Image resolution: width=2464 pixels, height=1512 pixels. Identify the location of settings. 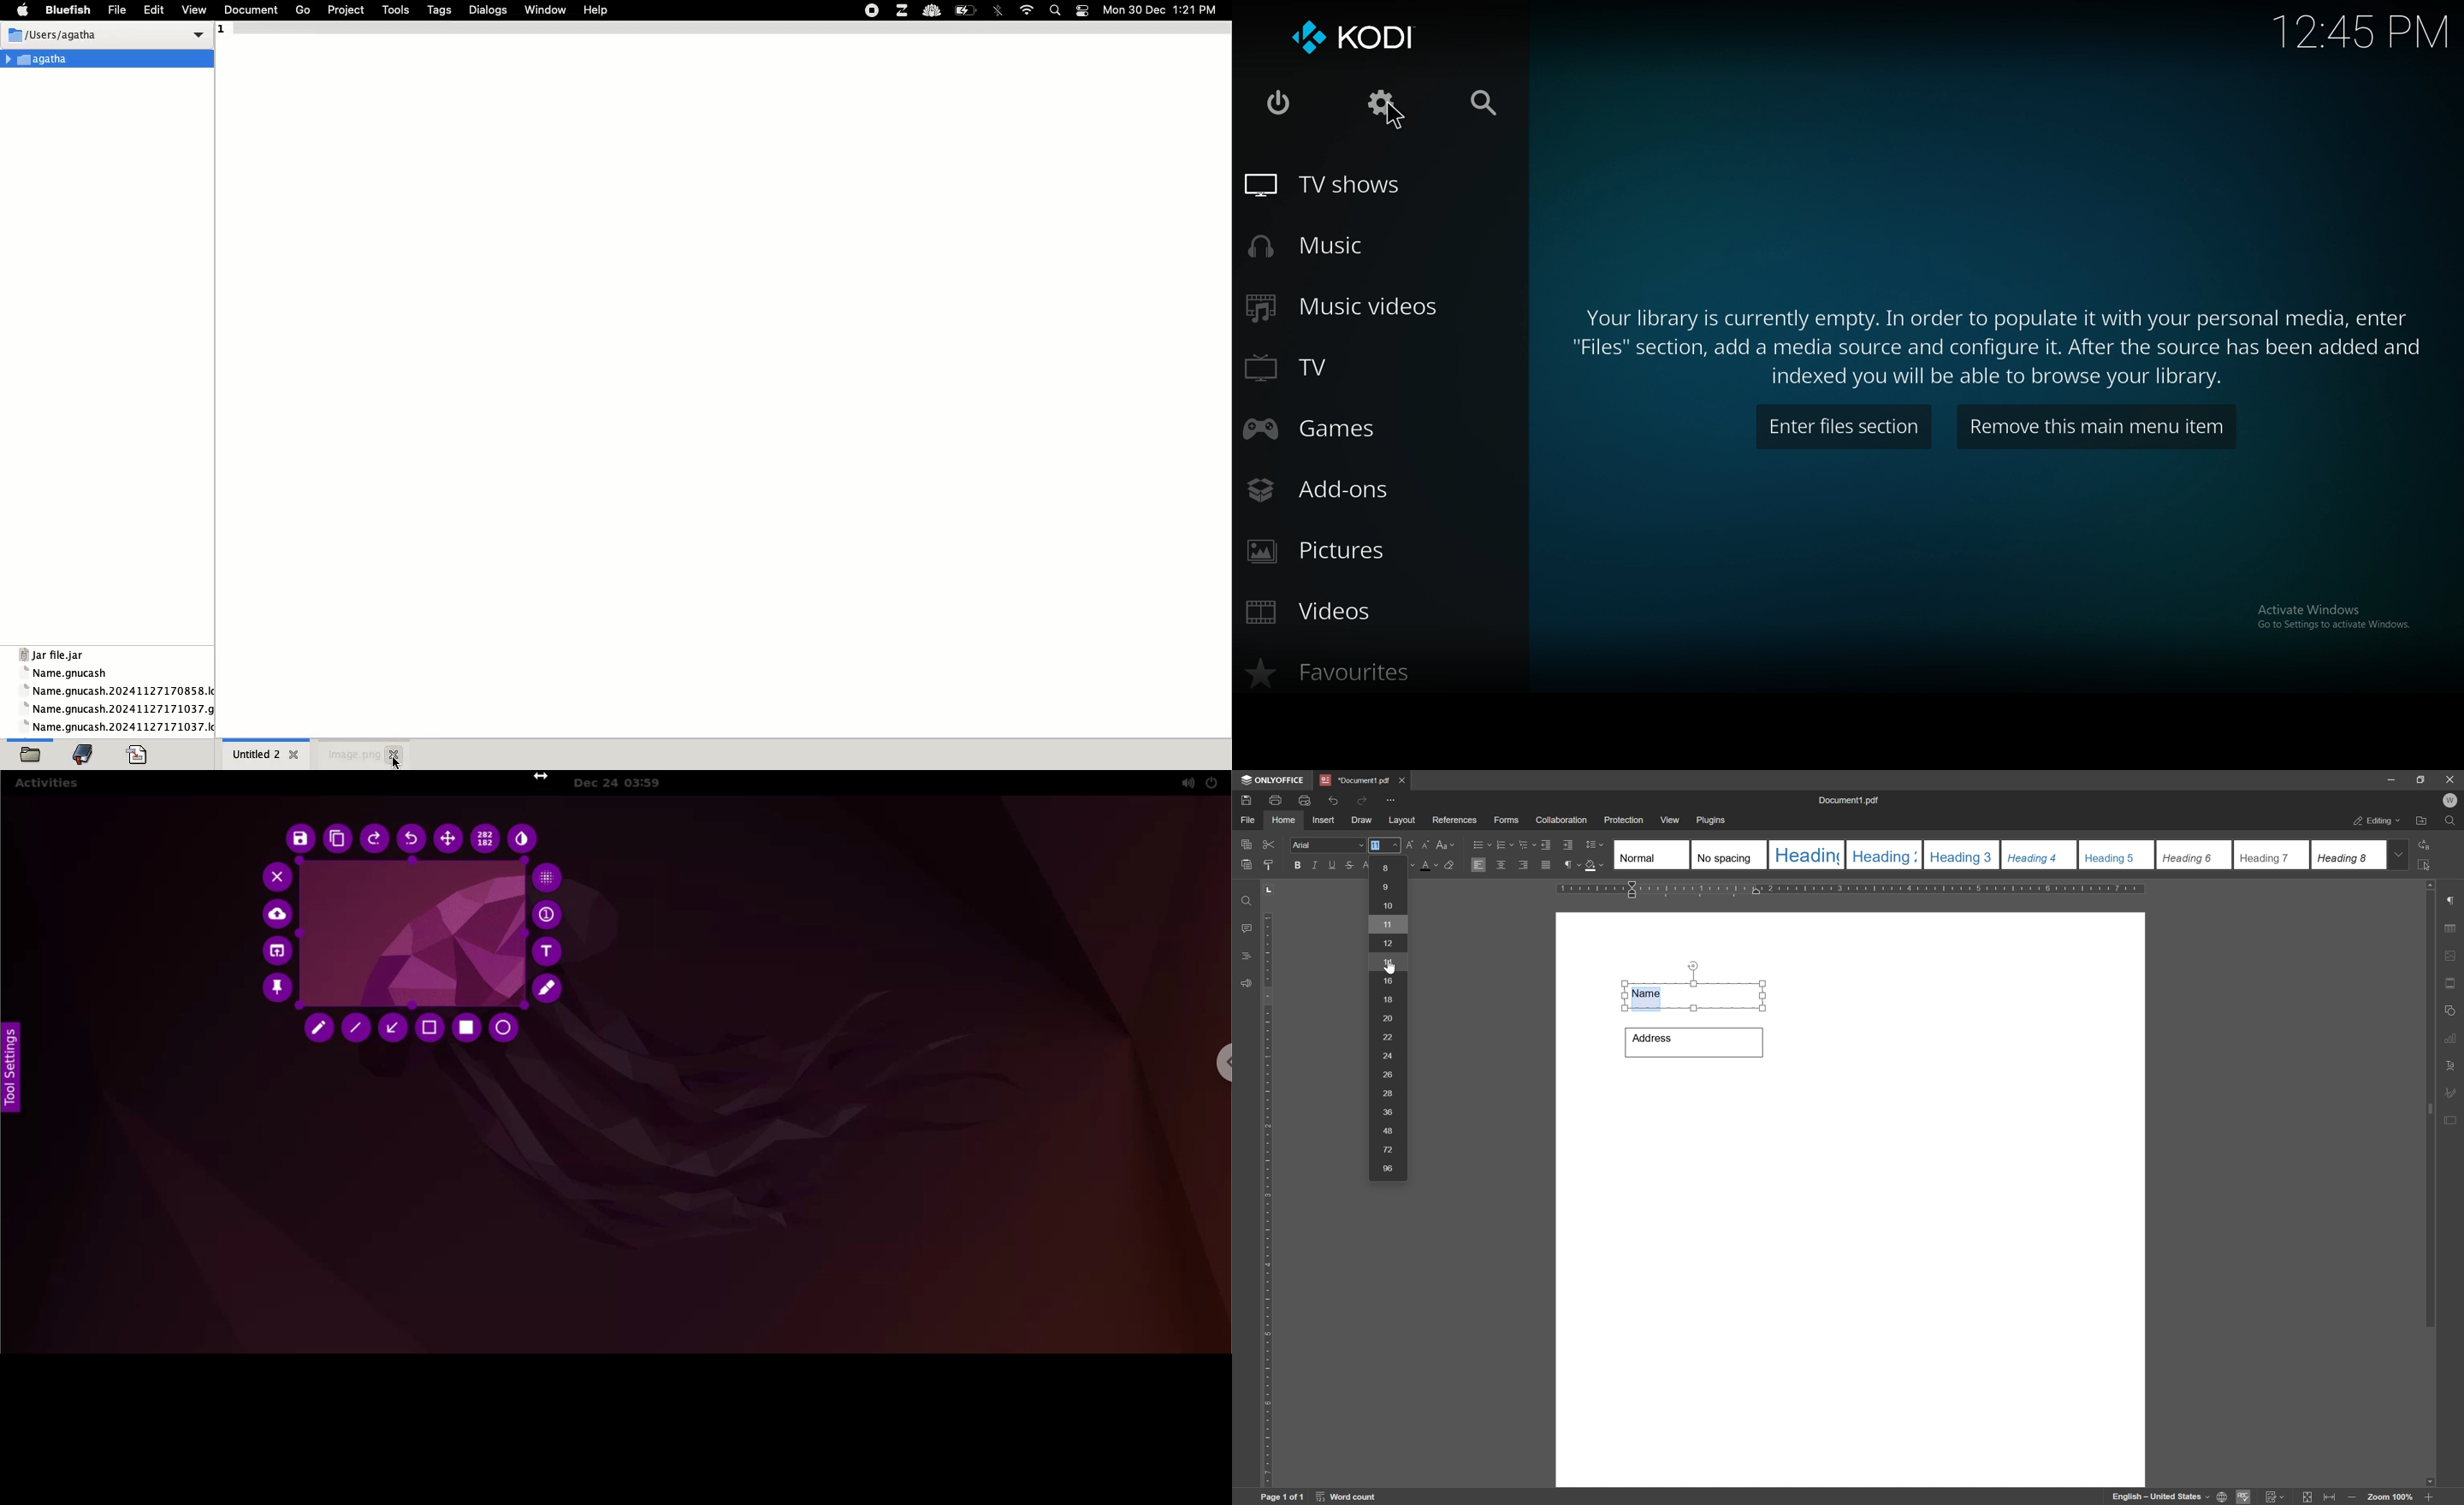
(1381, 101).